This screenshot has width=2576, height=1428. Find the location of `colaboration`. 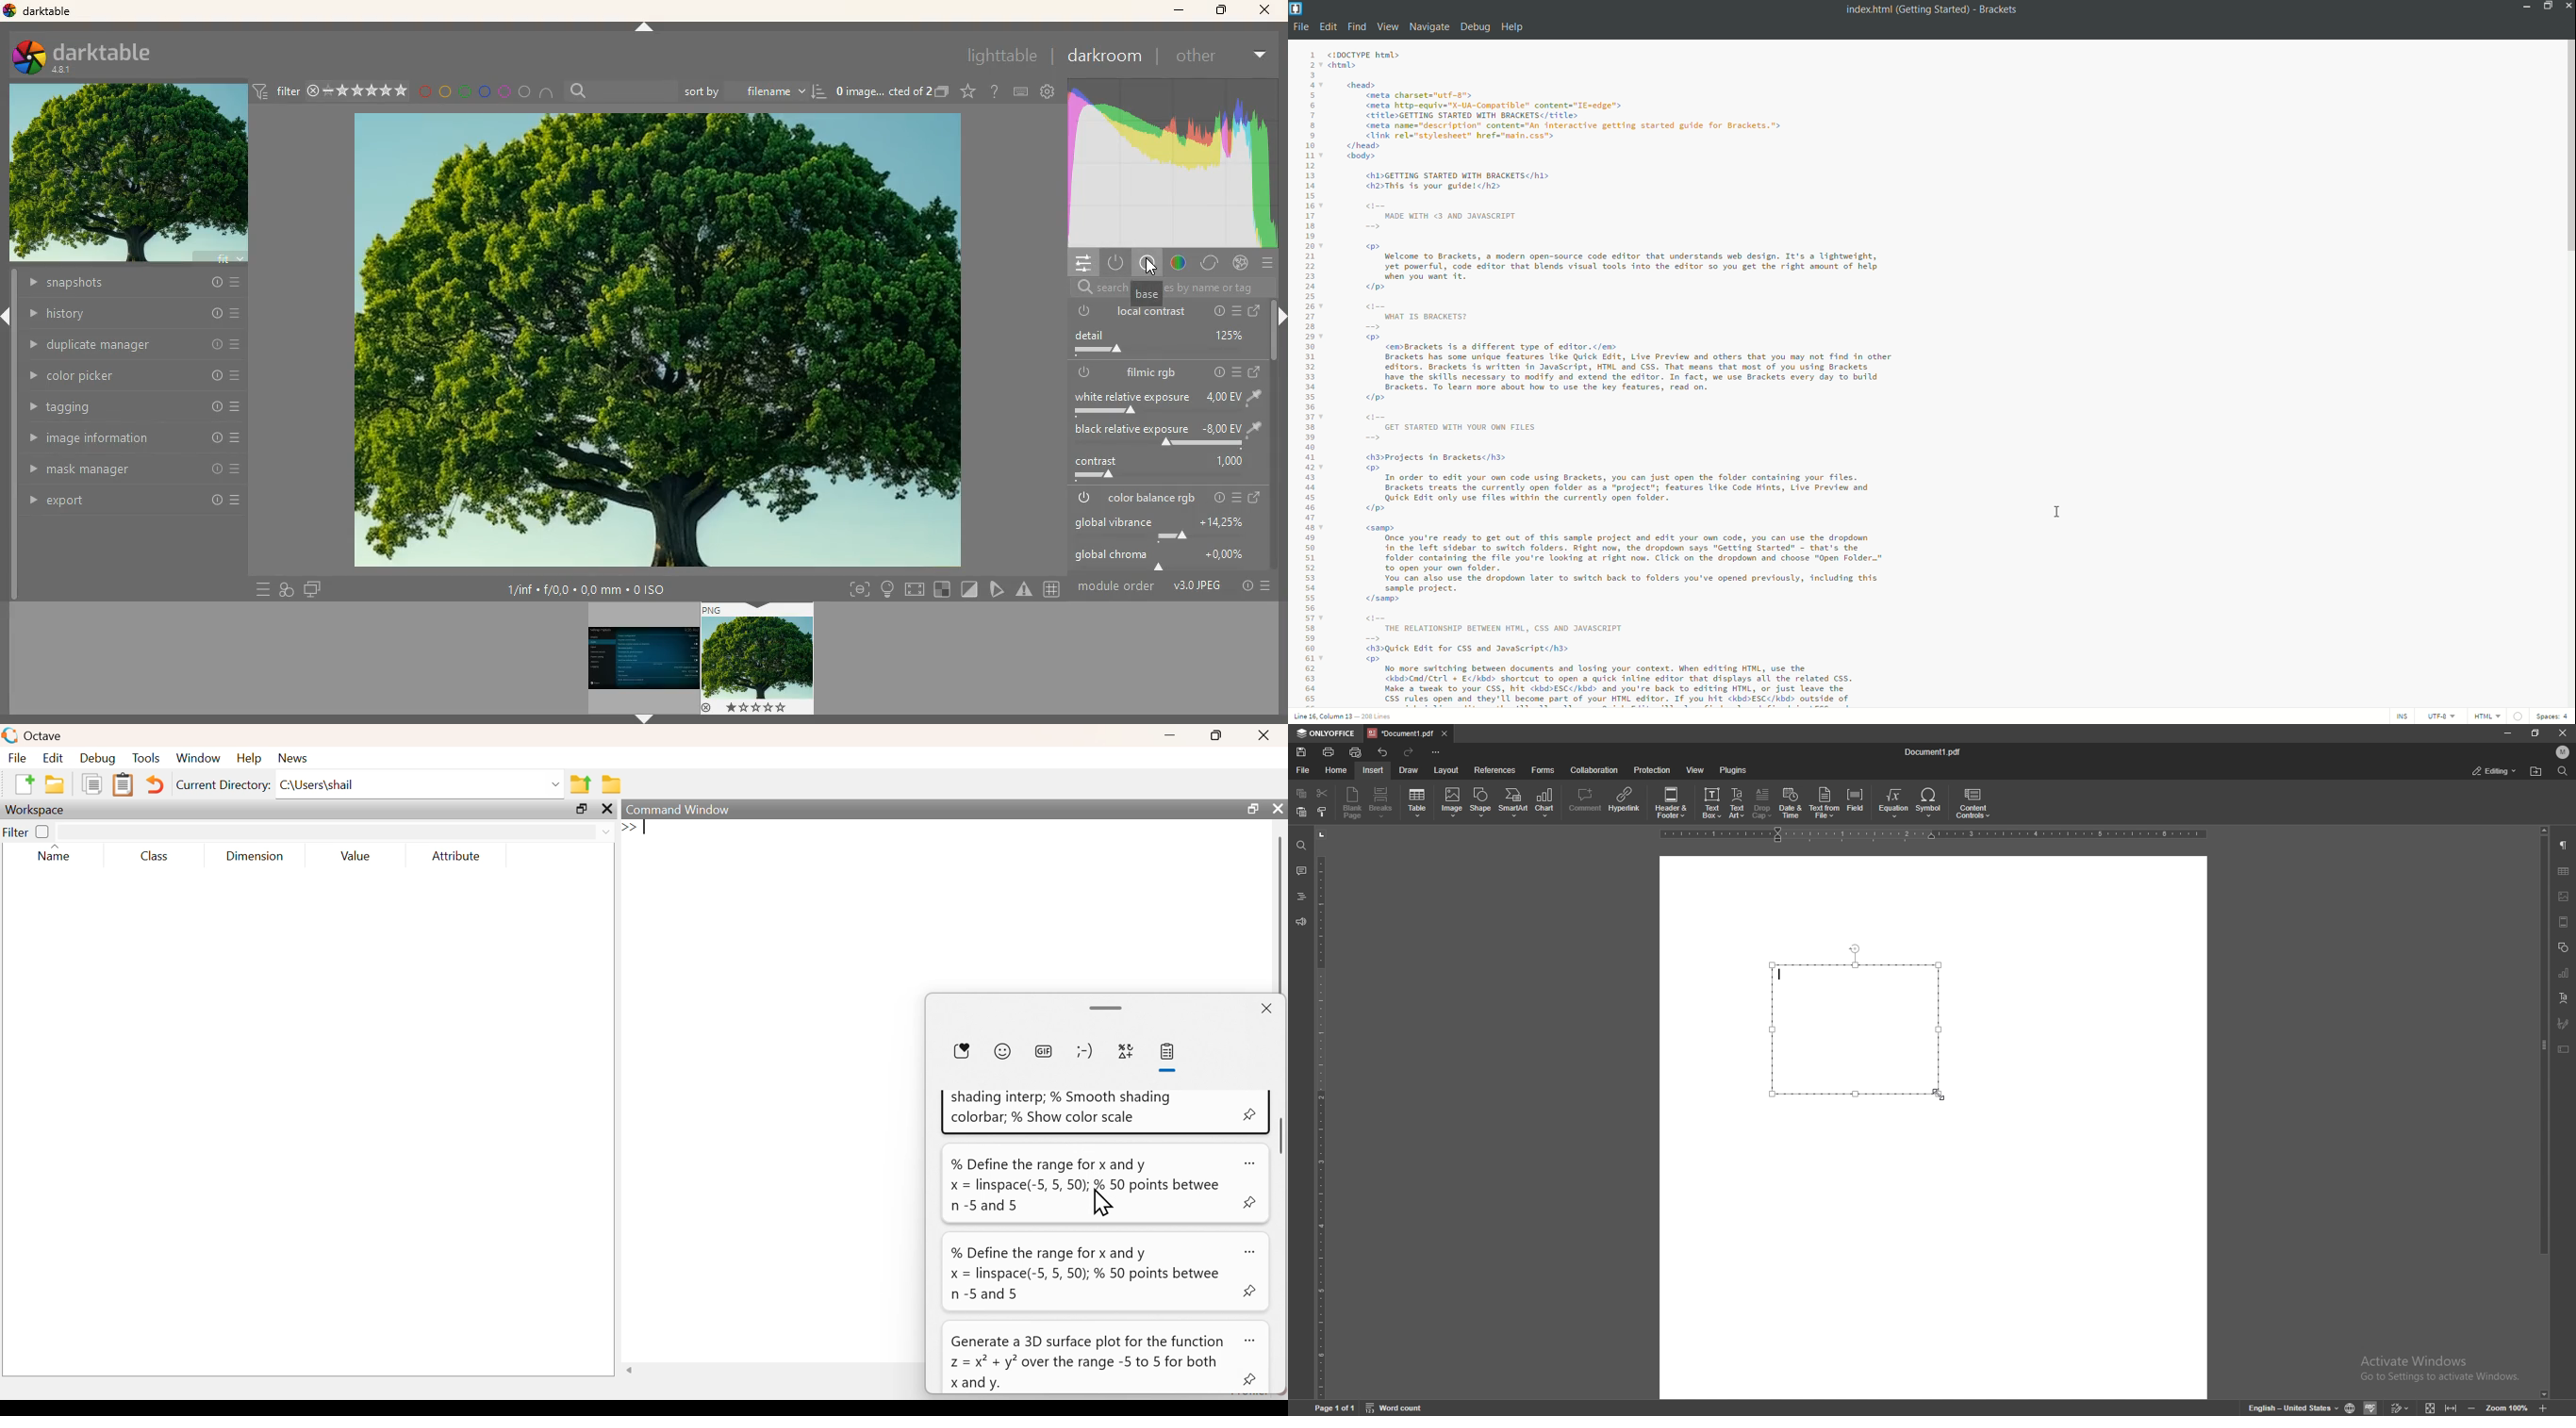

colaboration is located at coordinates (1595, 770).